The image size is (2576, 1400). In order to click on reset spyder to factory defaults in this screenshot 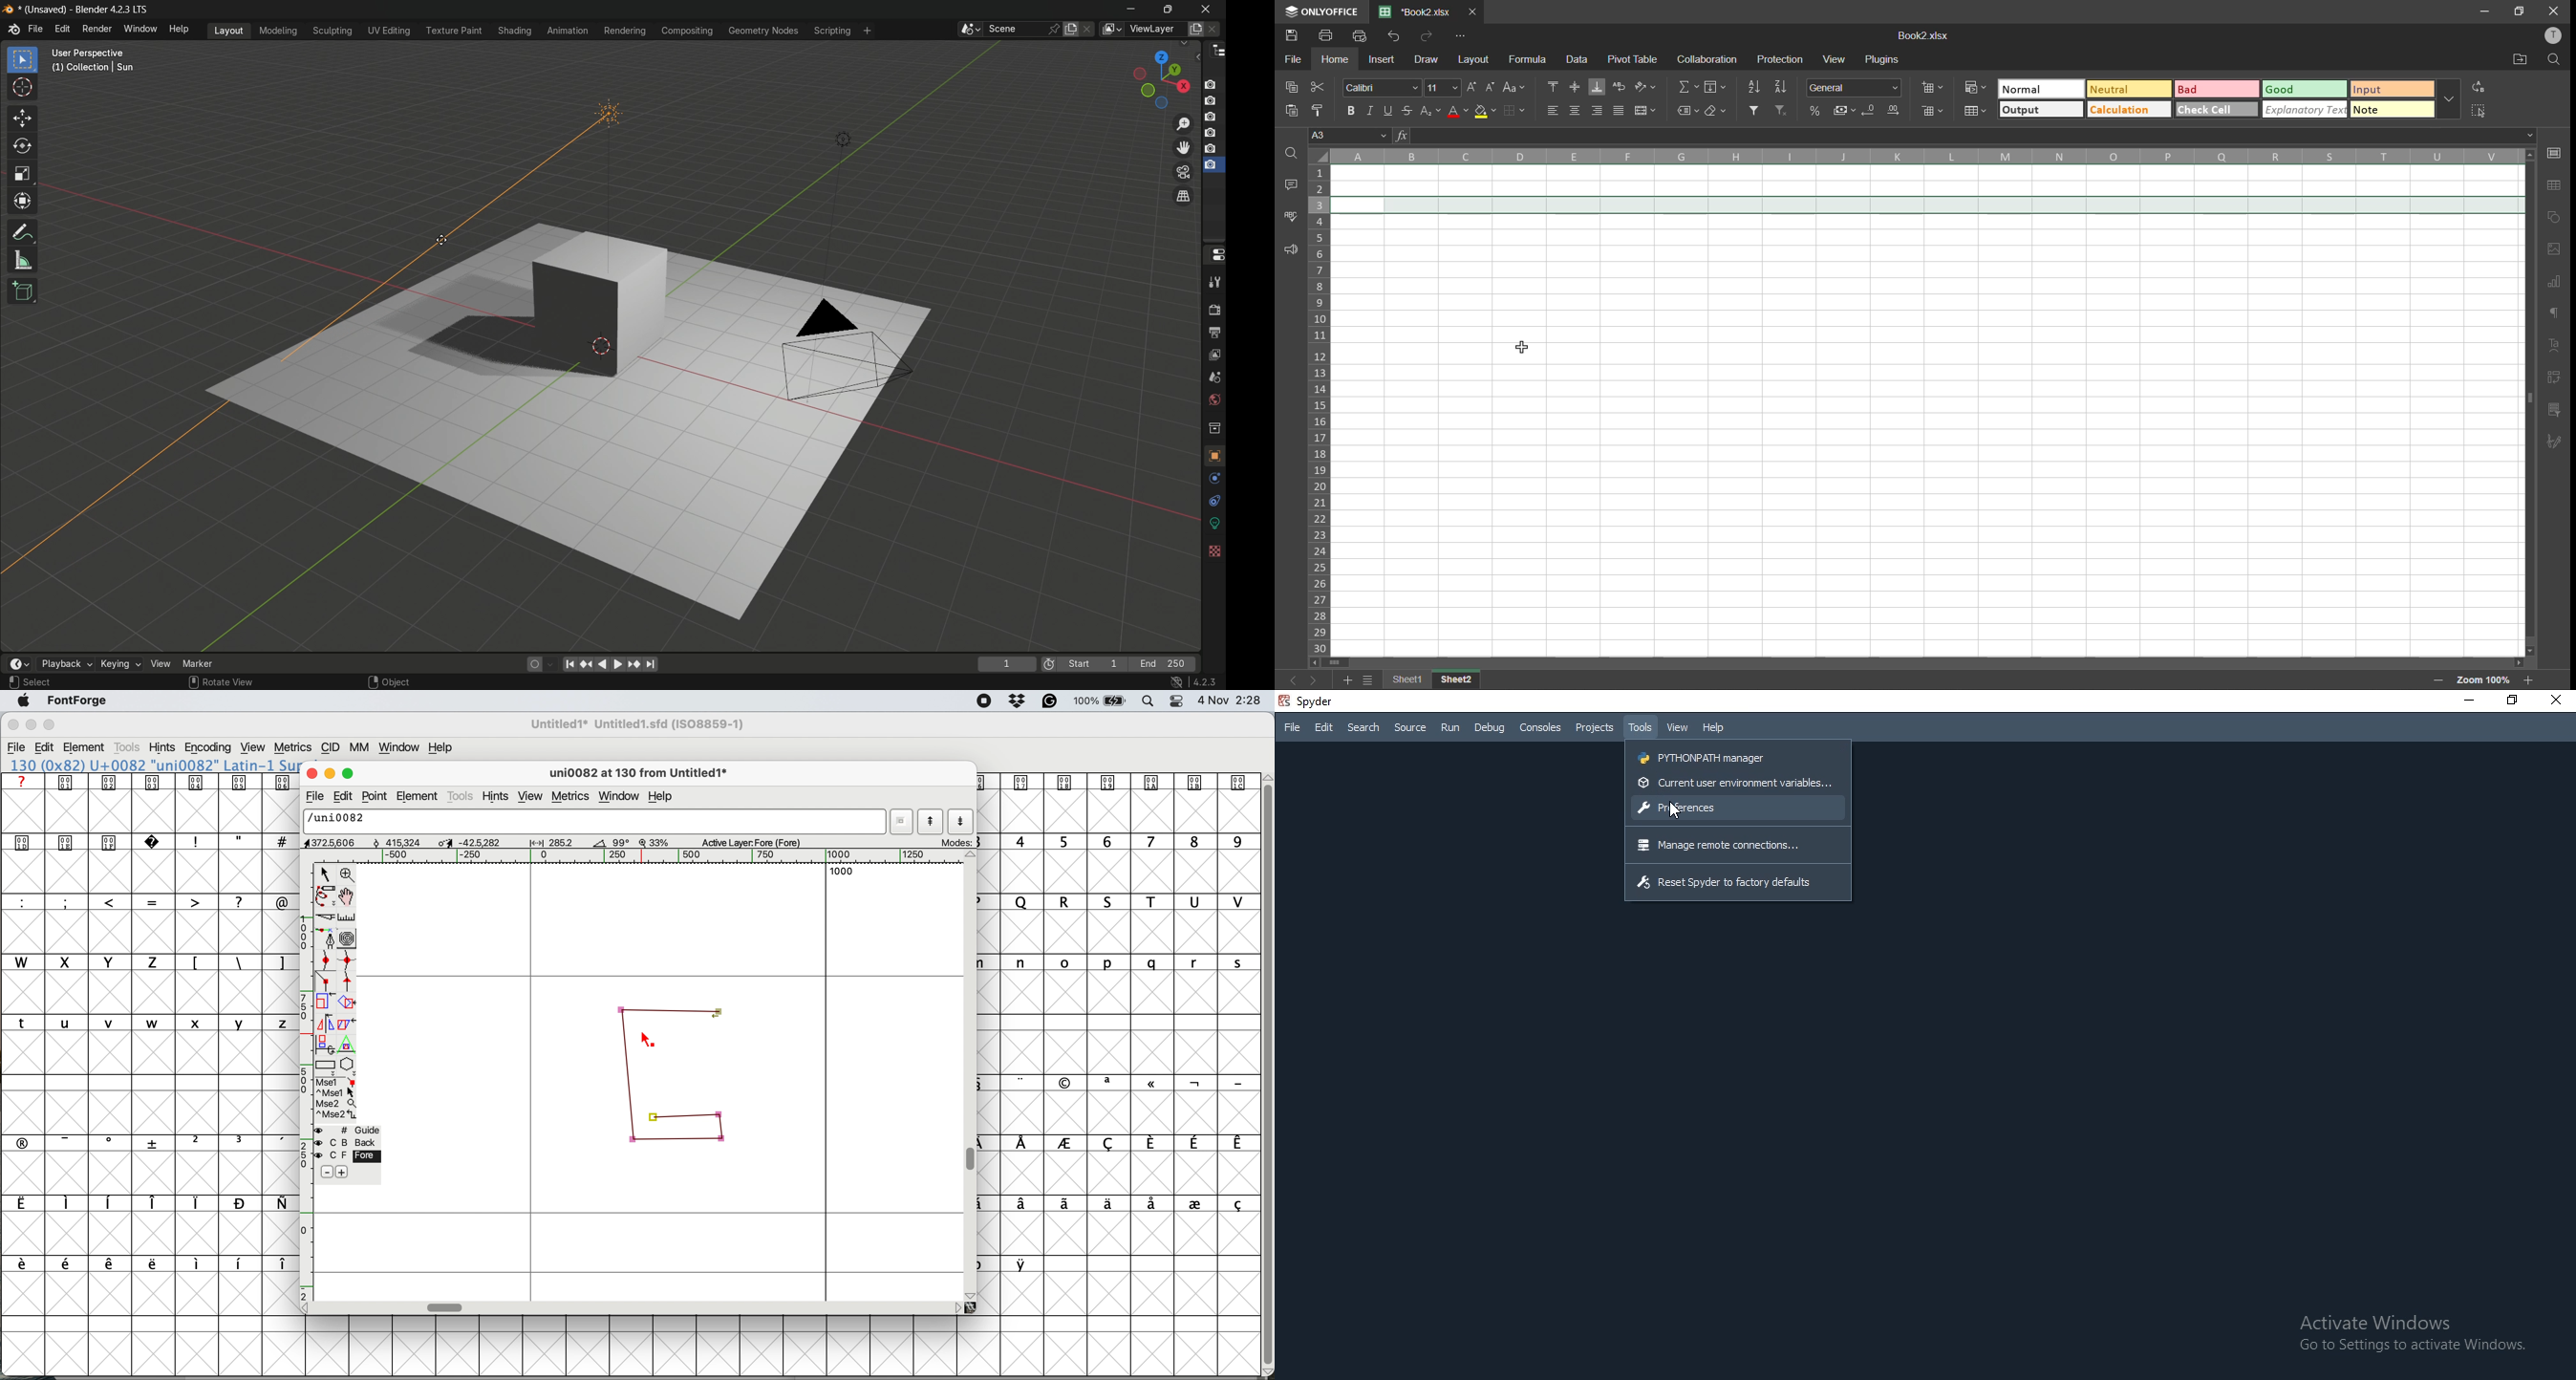, I will do `click(1739, 883)`.